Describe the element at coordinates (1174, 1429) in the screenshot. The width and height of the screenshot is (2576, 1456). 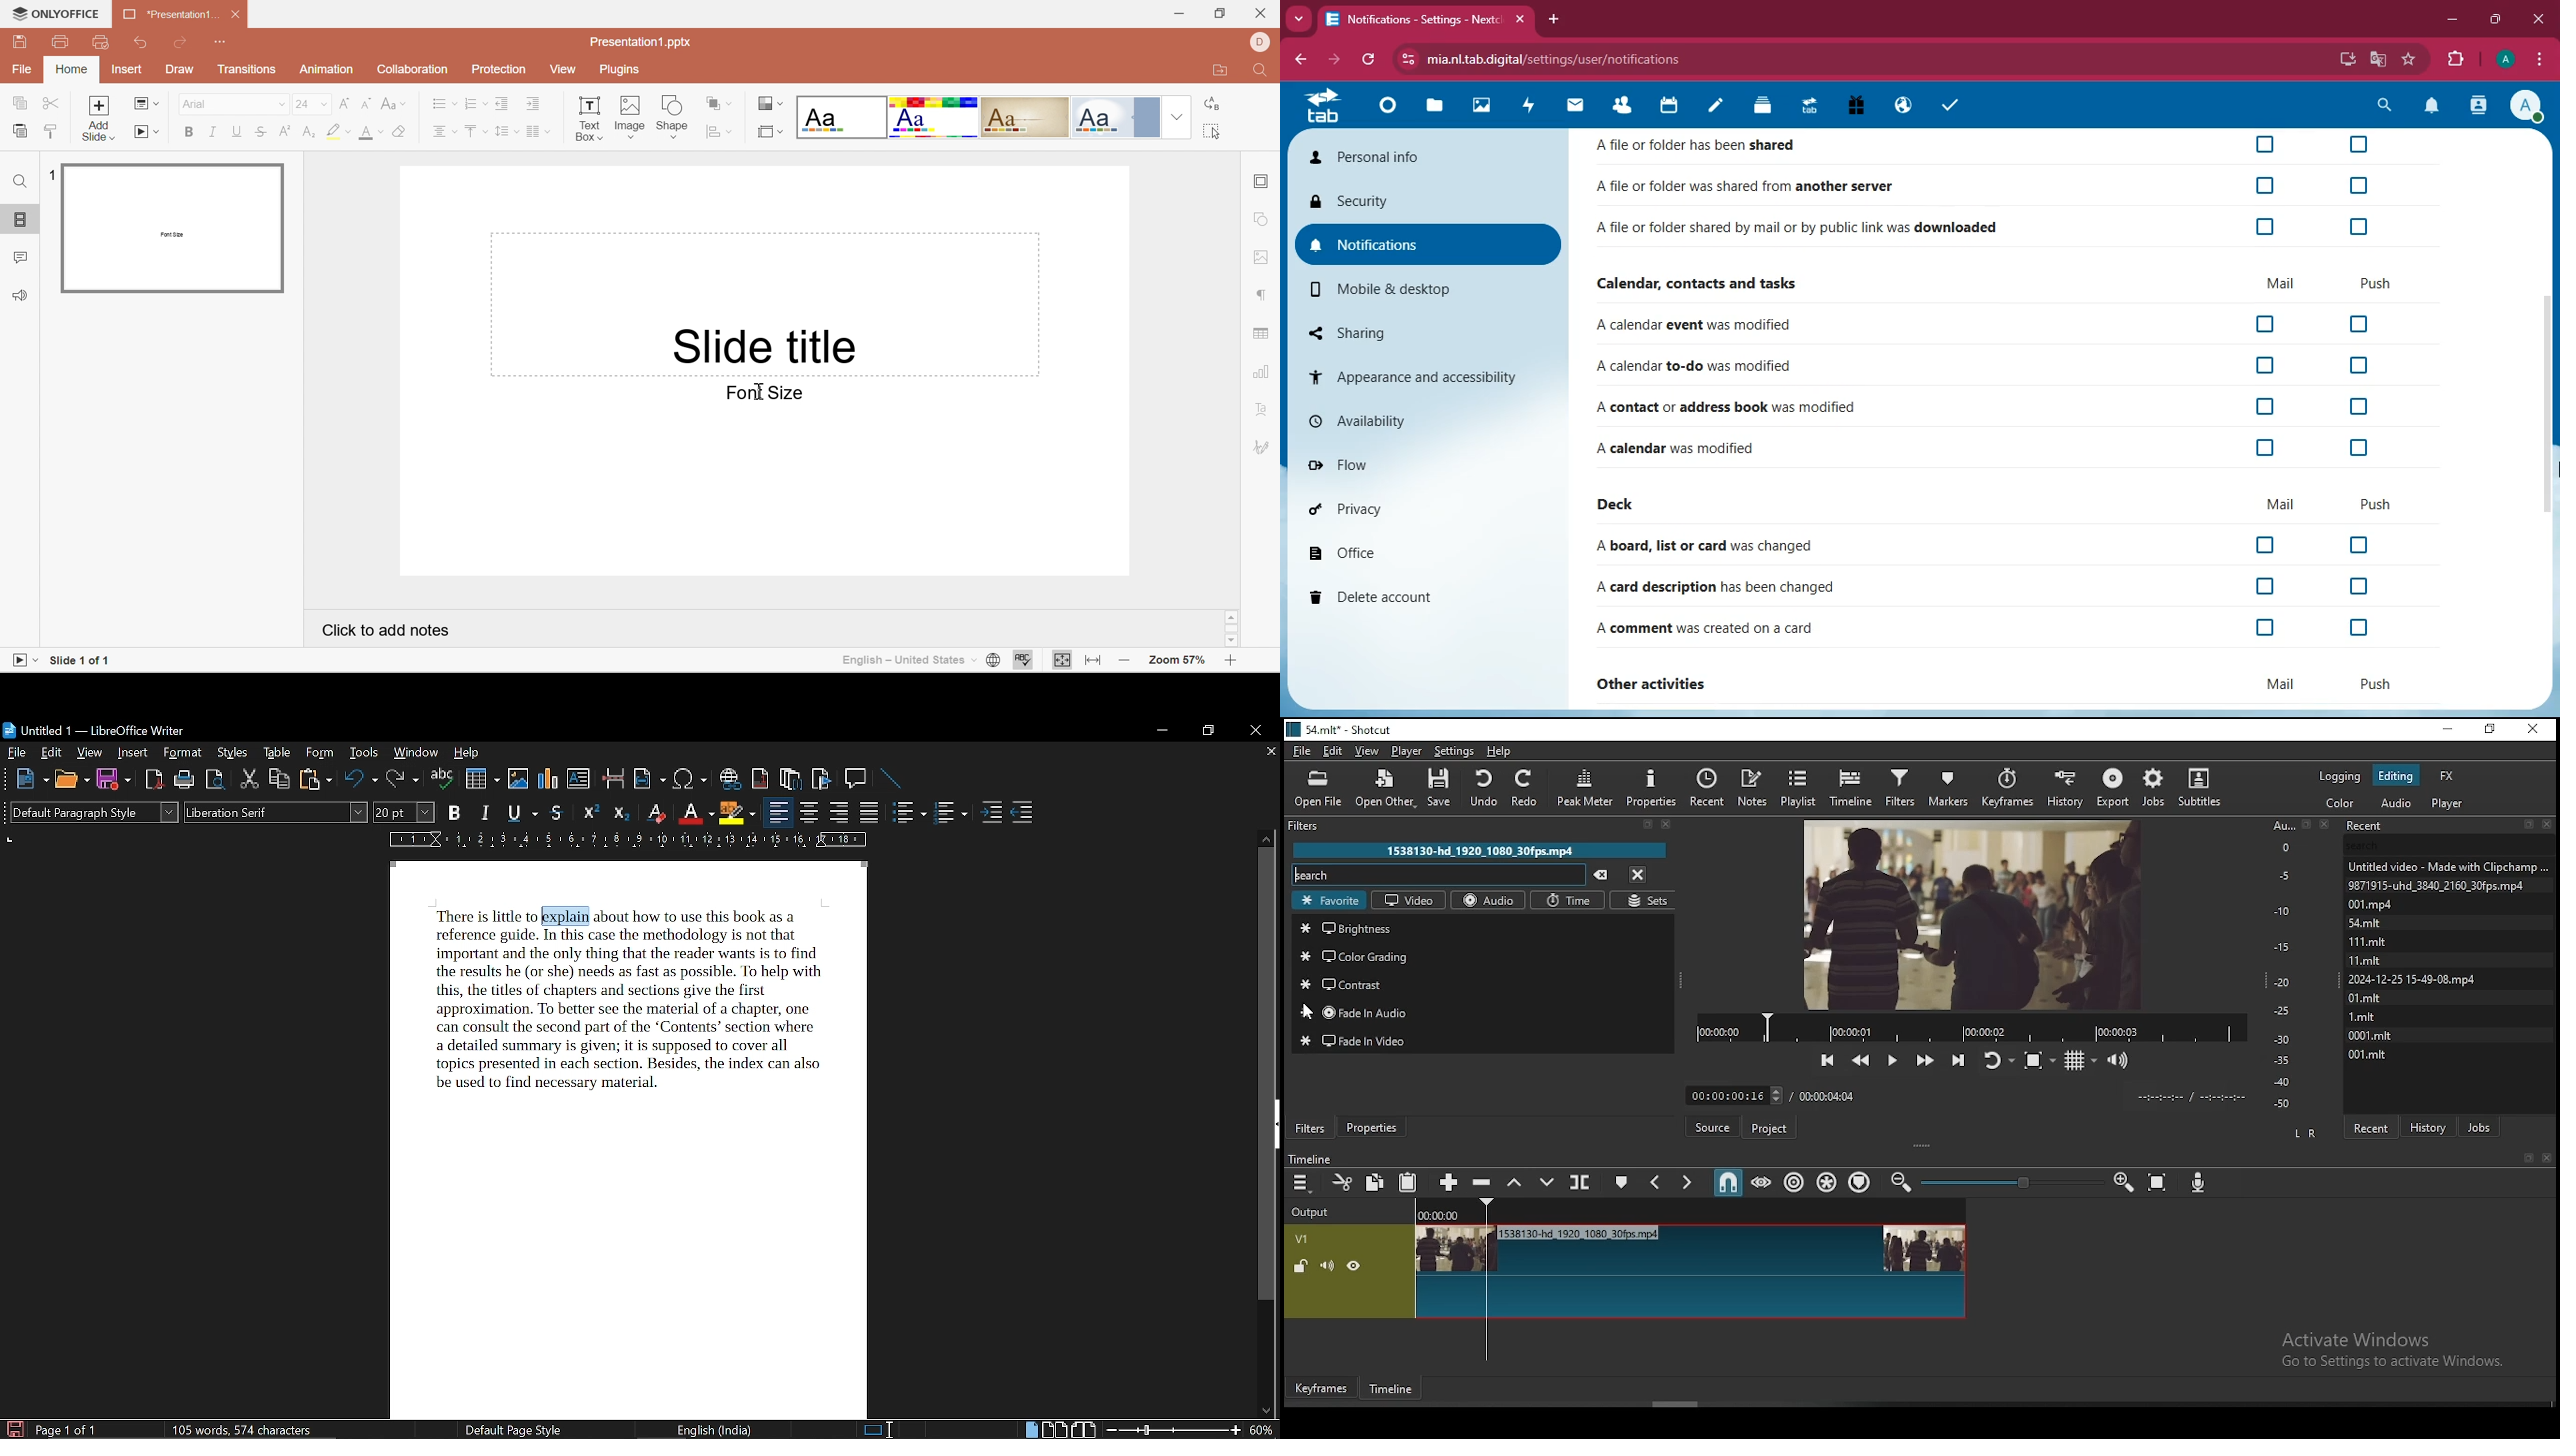
I see `change zoom` at that location.